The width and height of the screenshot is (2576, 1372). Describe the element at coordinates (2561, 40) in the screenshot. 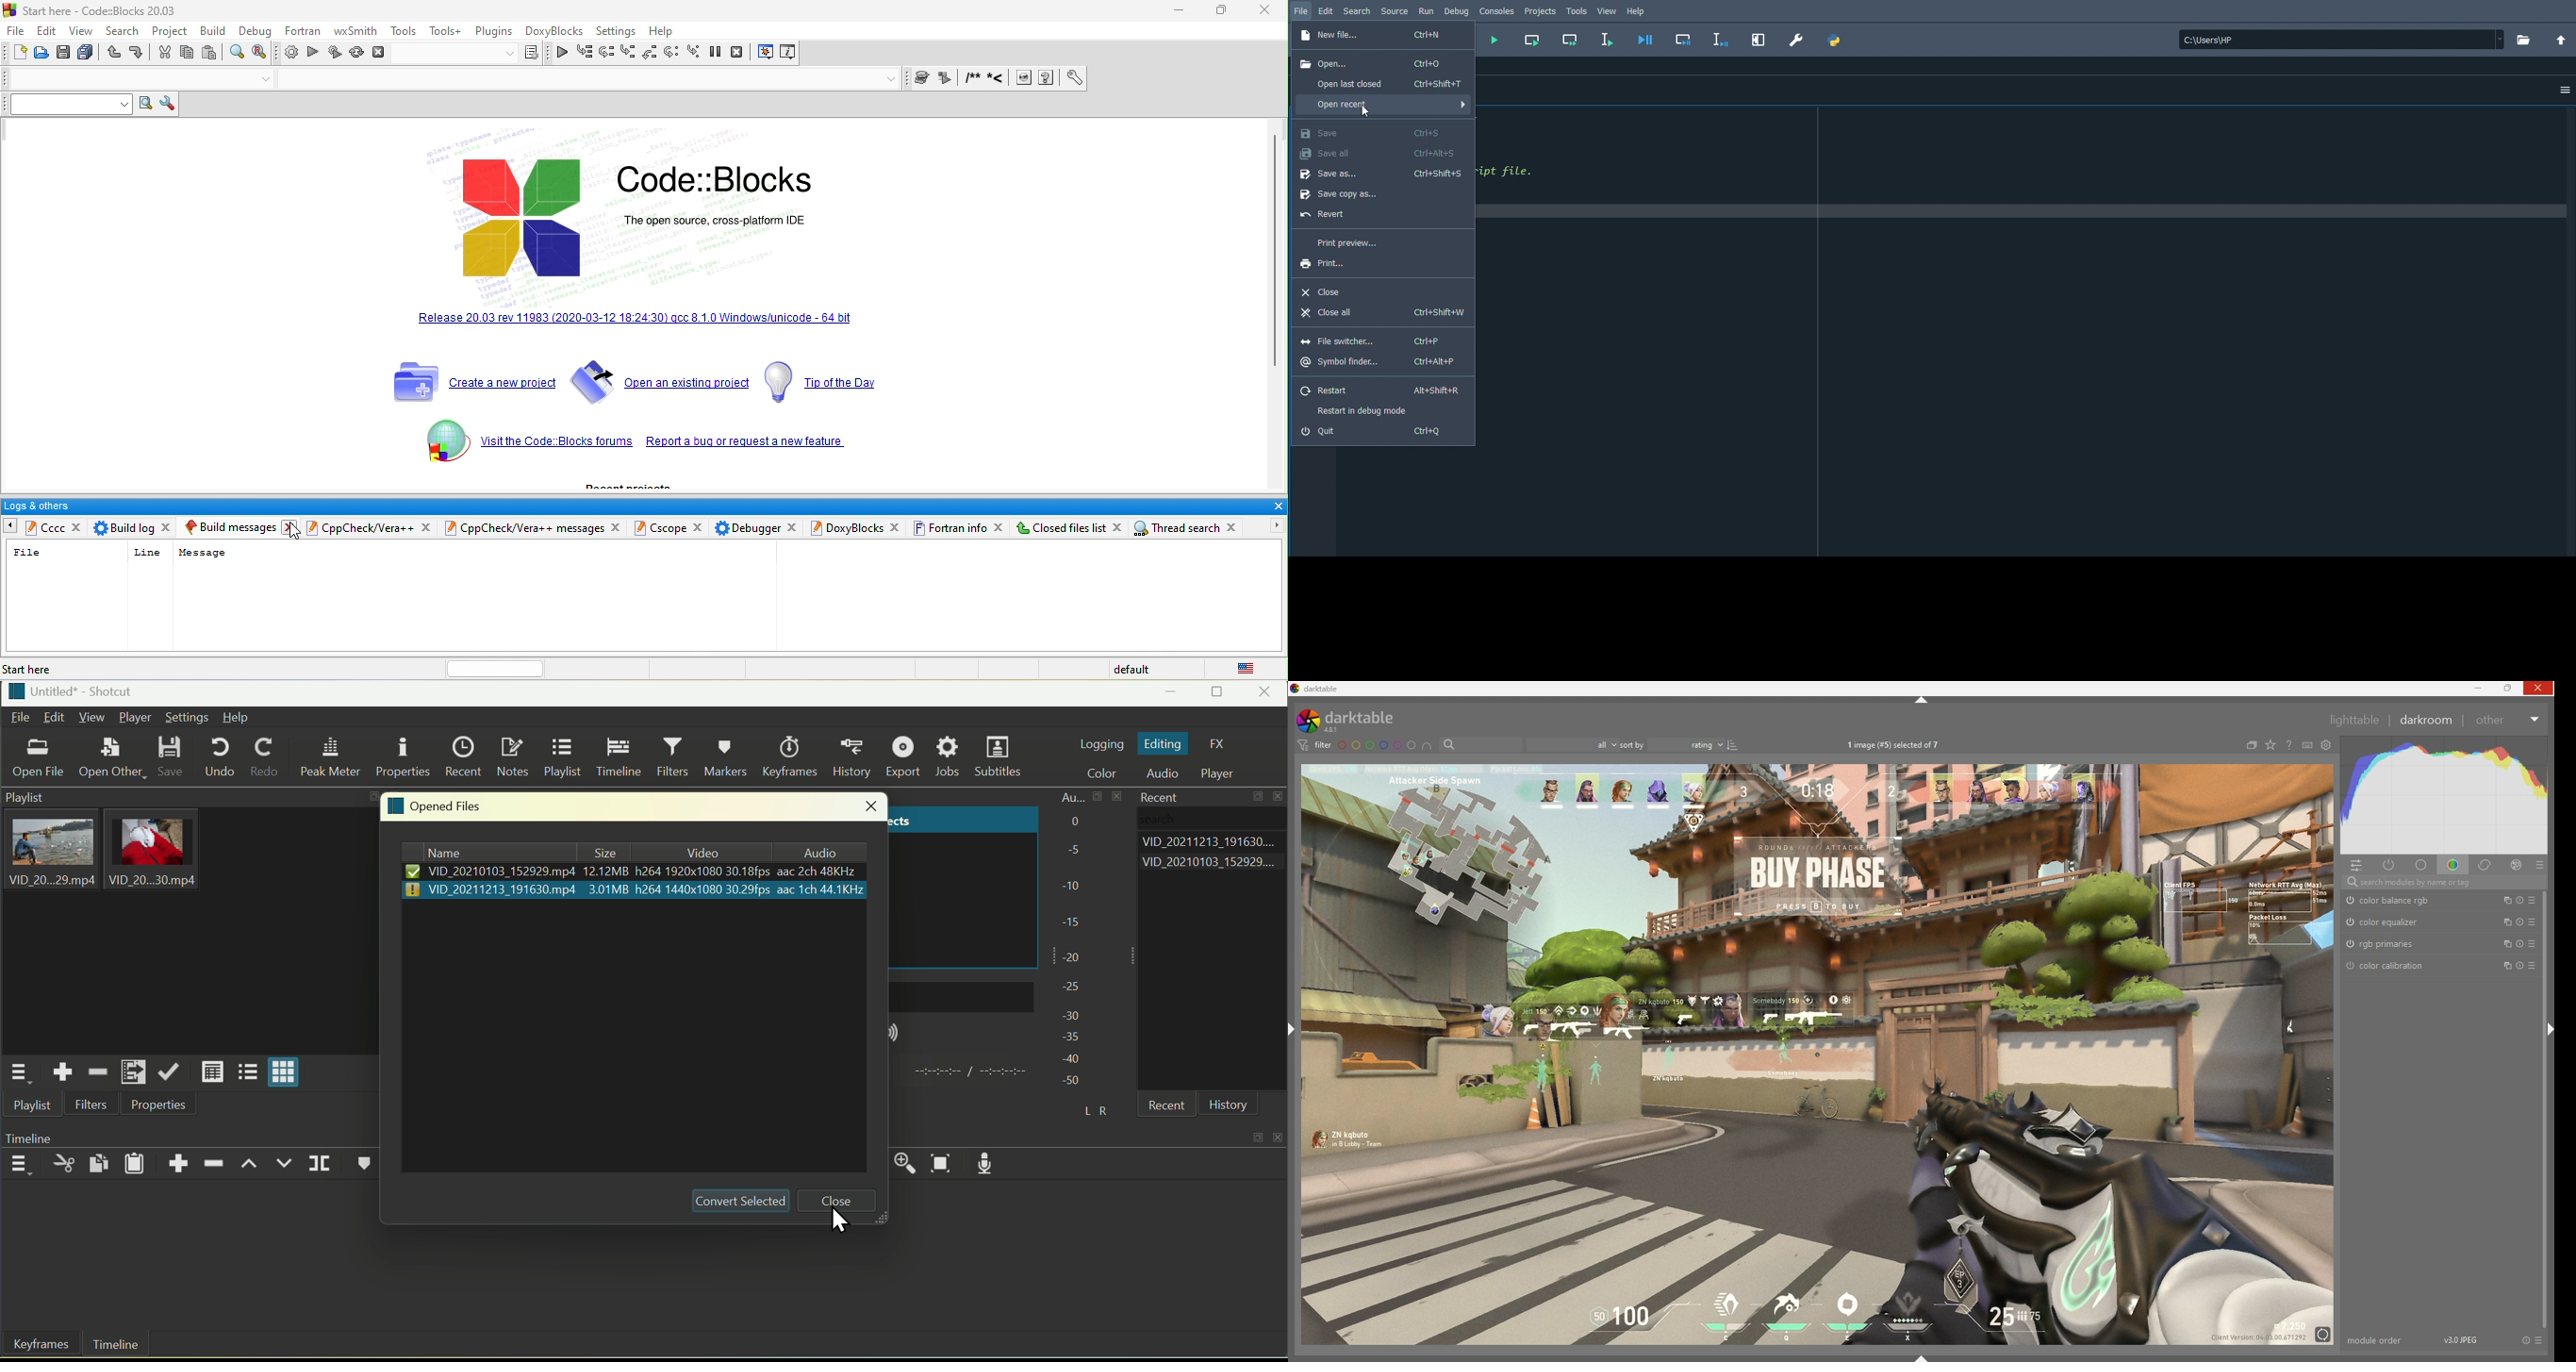

I see `Change to parent directory` at that location.